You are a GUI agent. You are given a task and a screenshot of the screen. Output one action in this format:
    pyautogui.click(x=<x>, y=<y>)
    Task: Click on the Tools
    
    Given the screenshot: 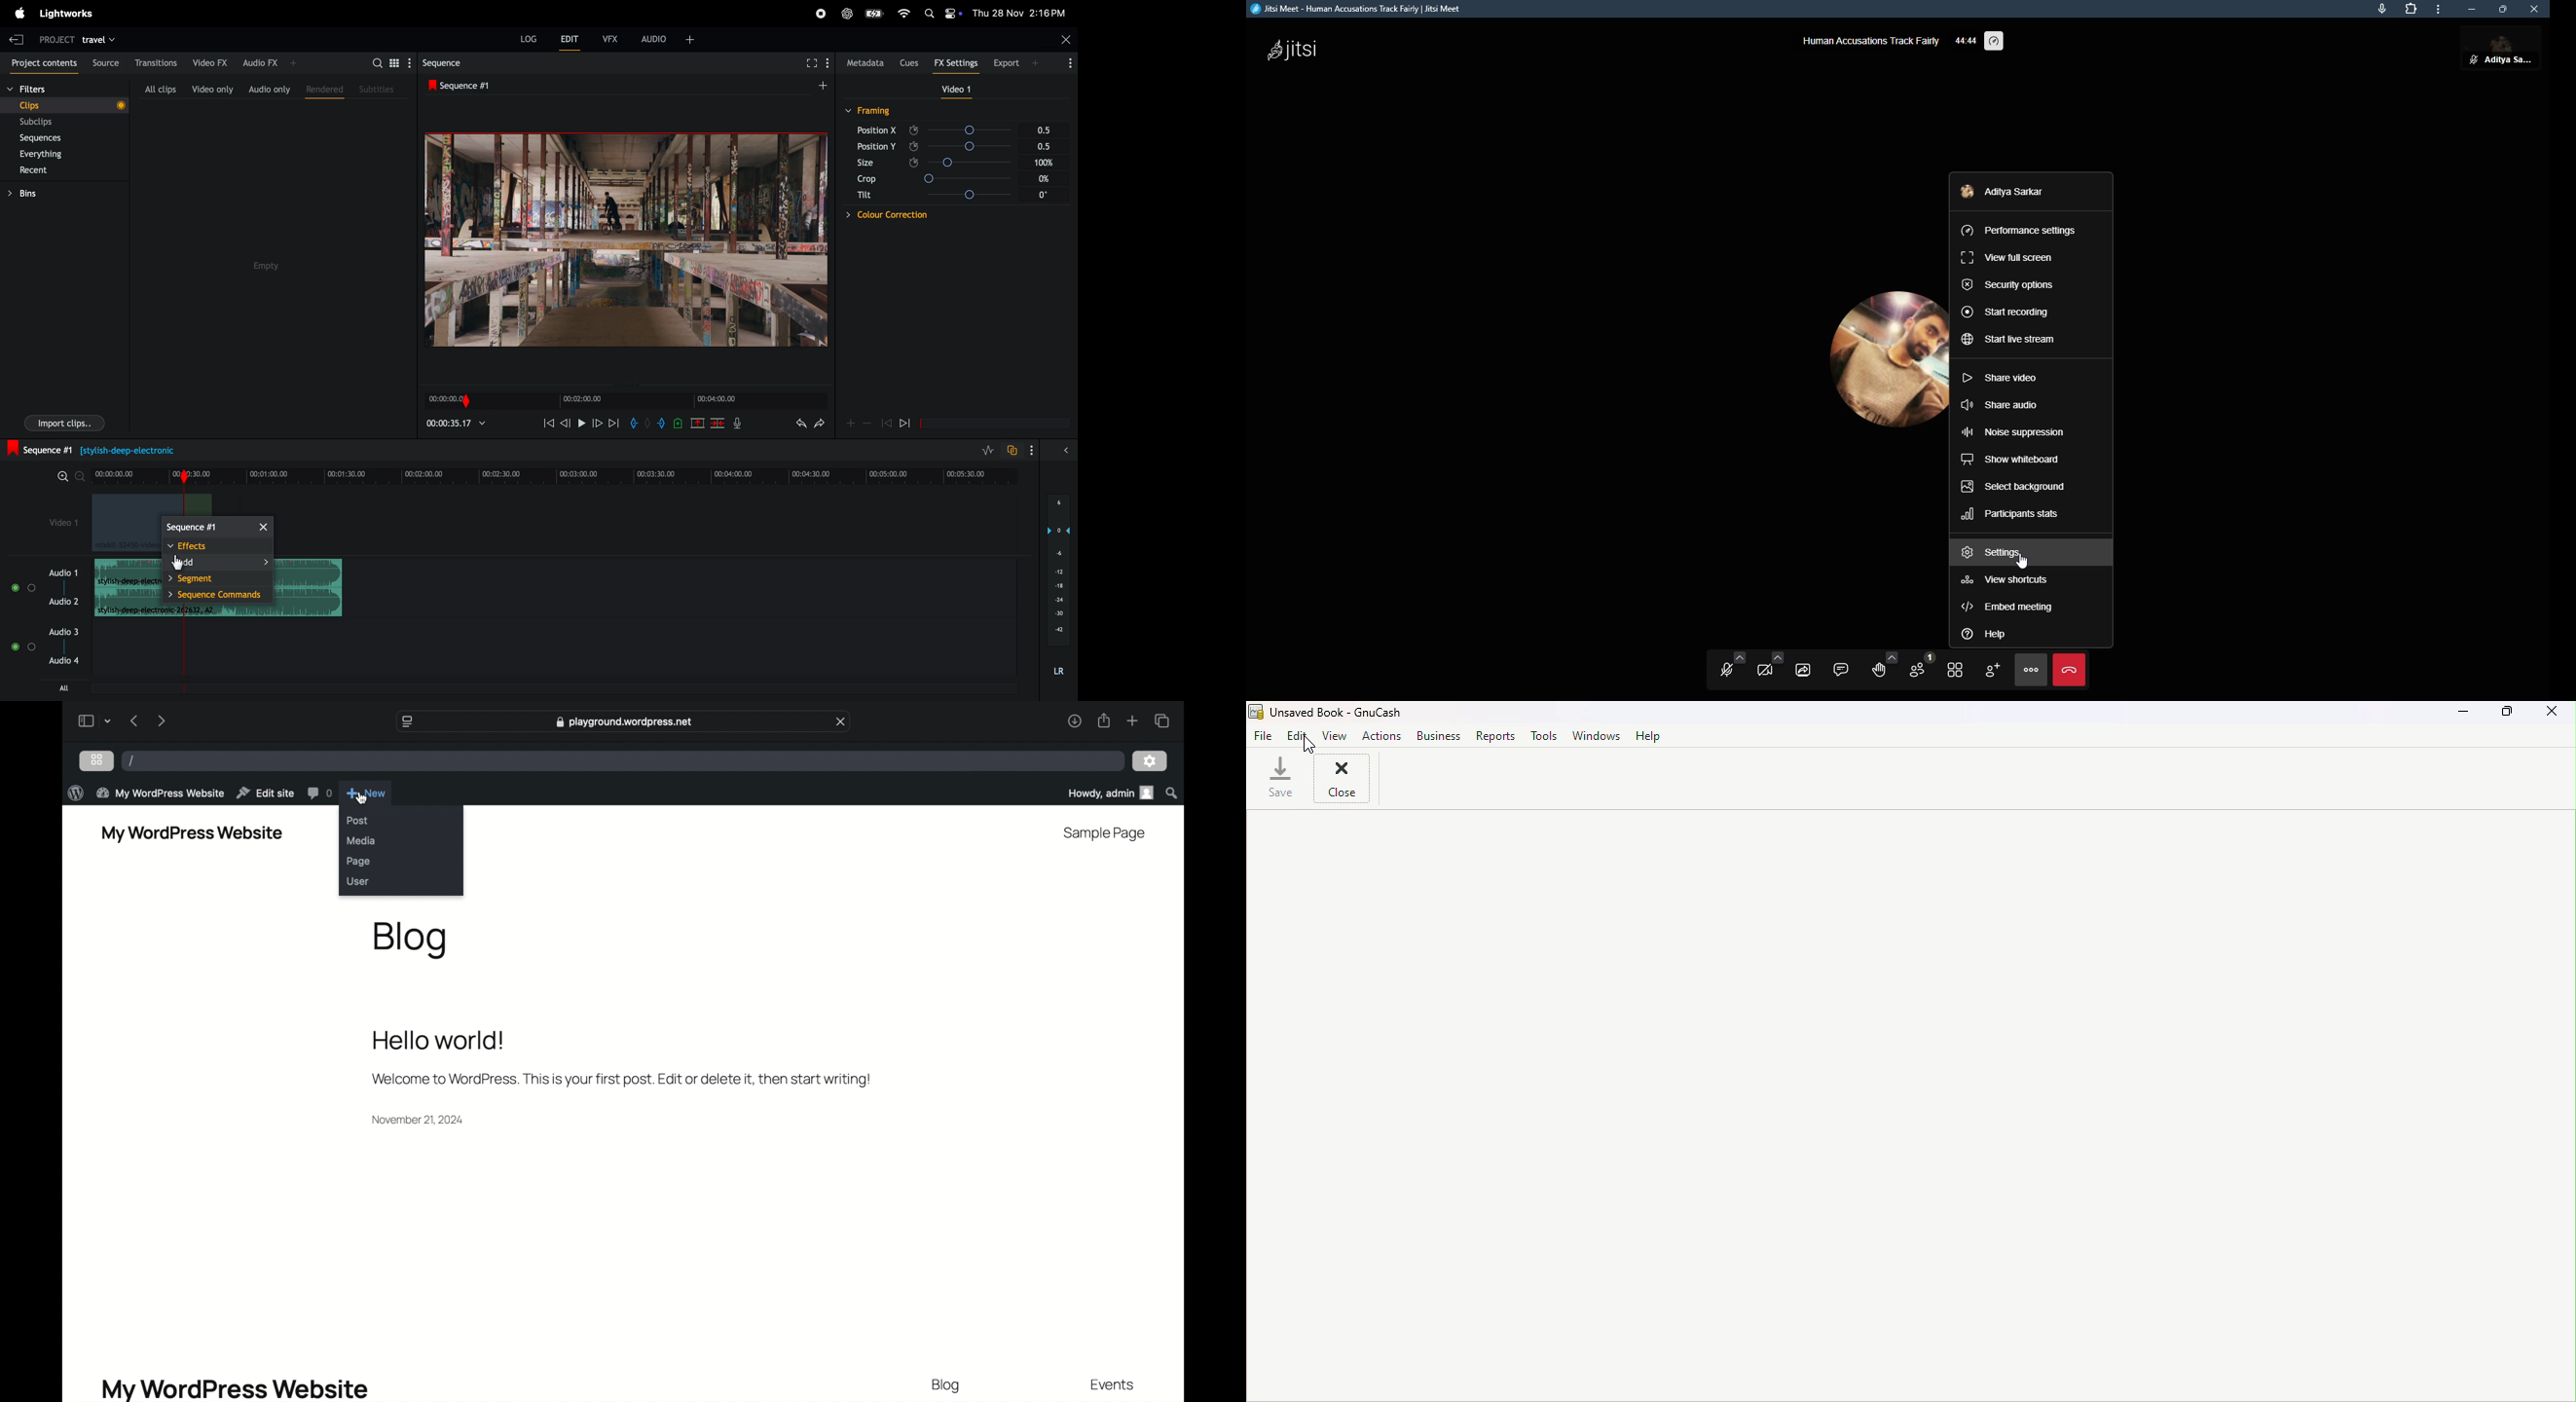 What is the action you would take?
    pyautogui.click(x=1545, y=735)
    